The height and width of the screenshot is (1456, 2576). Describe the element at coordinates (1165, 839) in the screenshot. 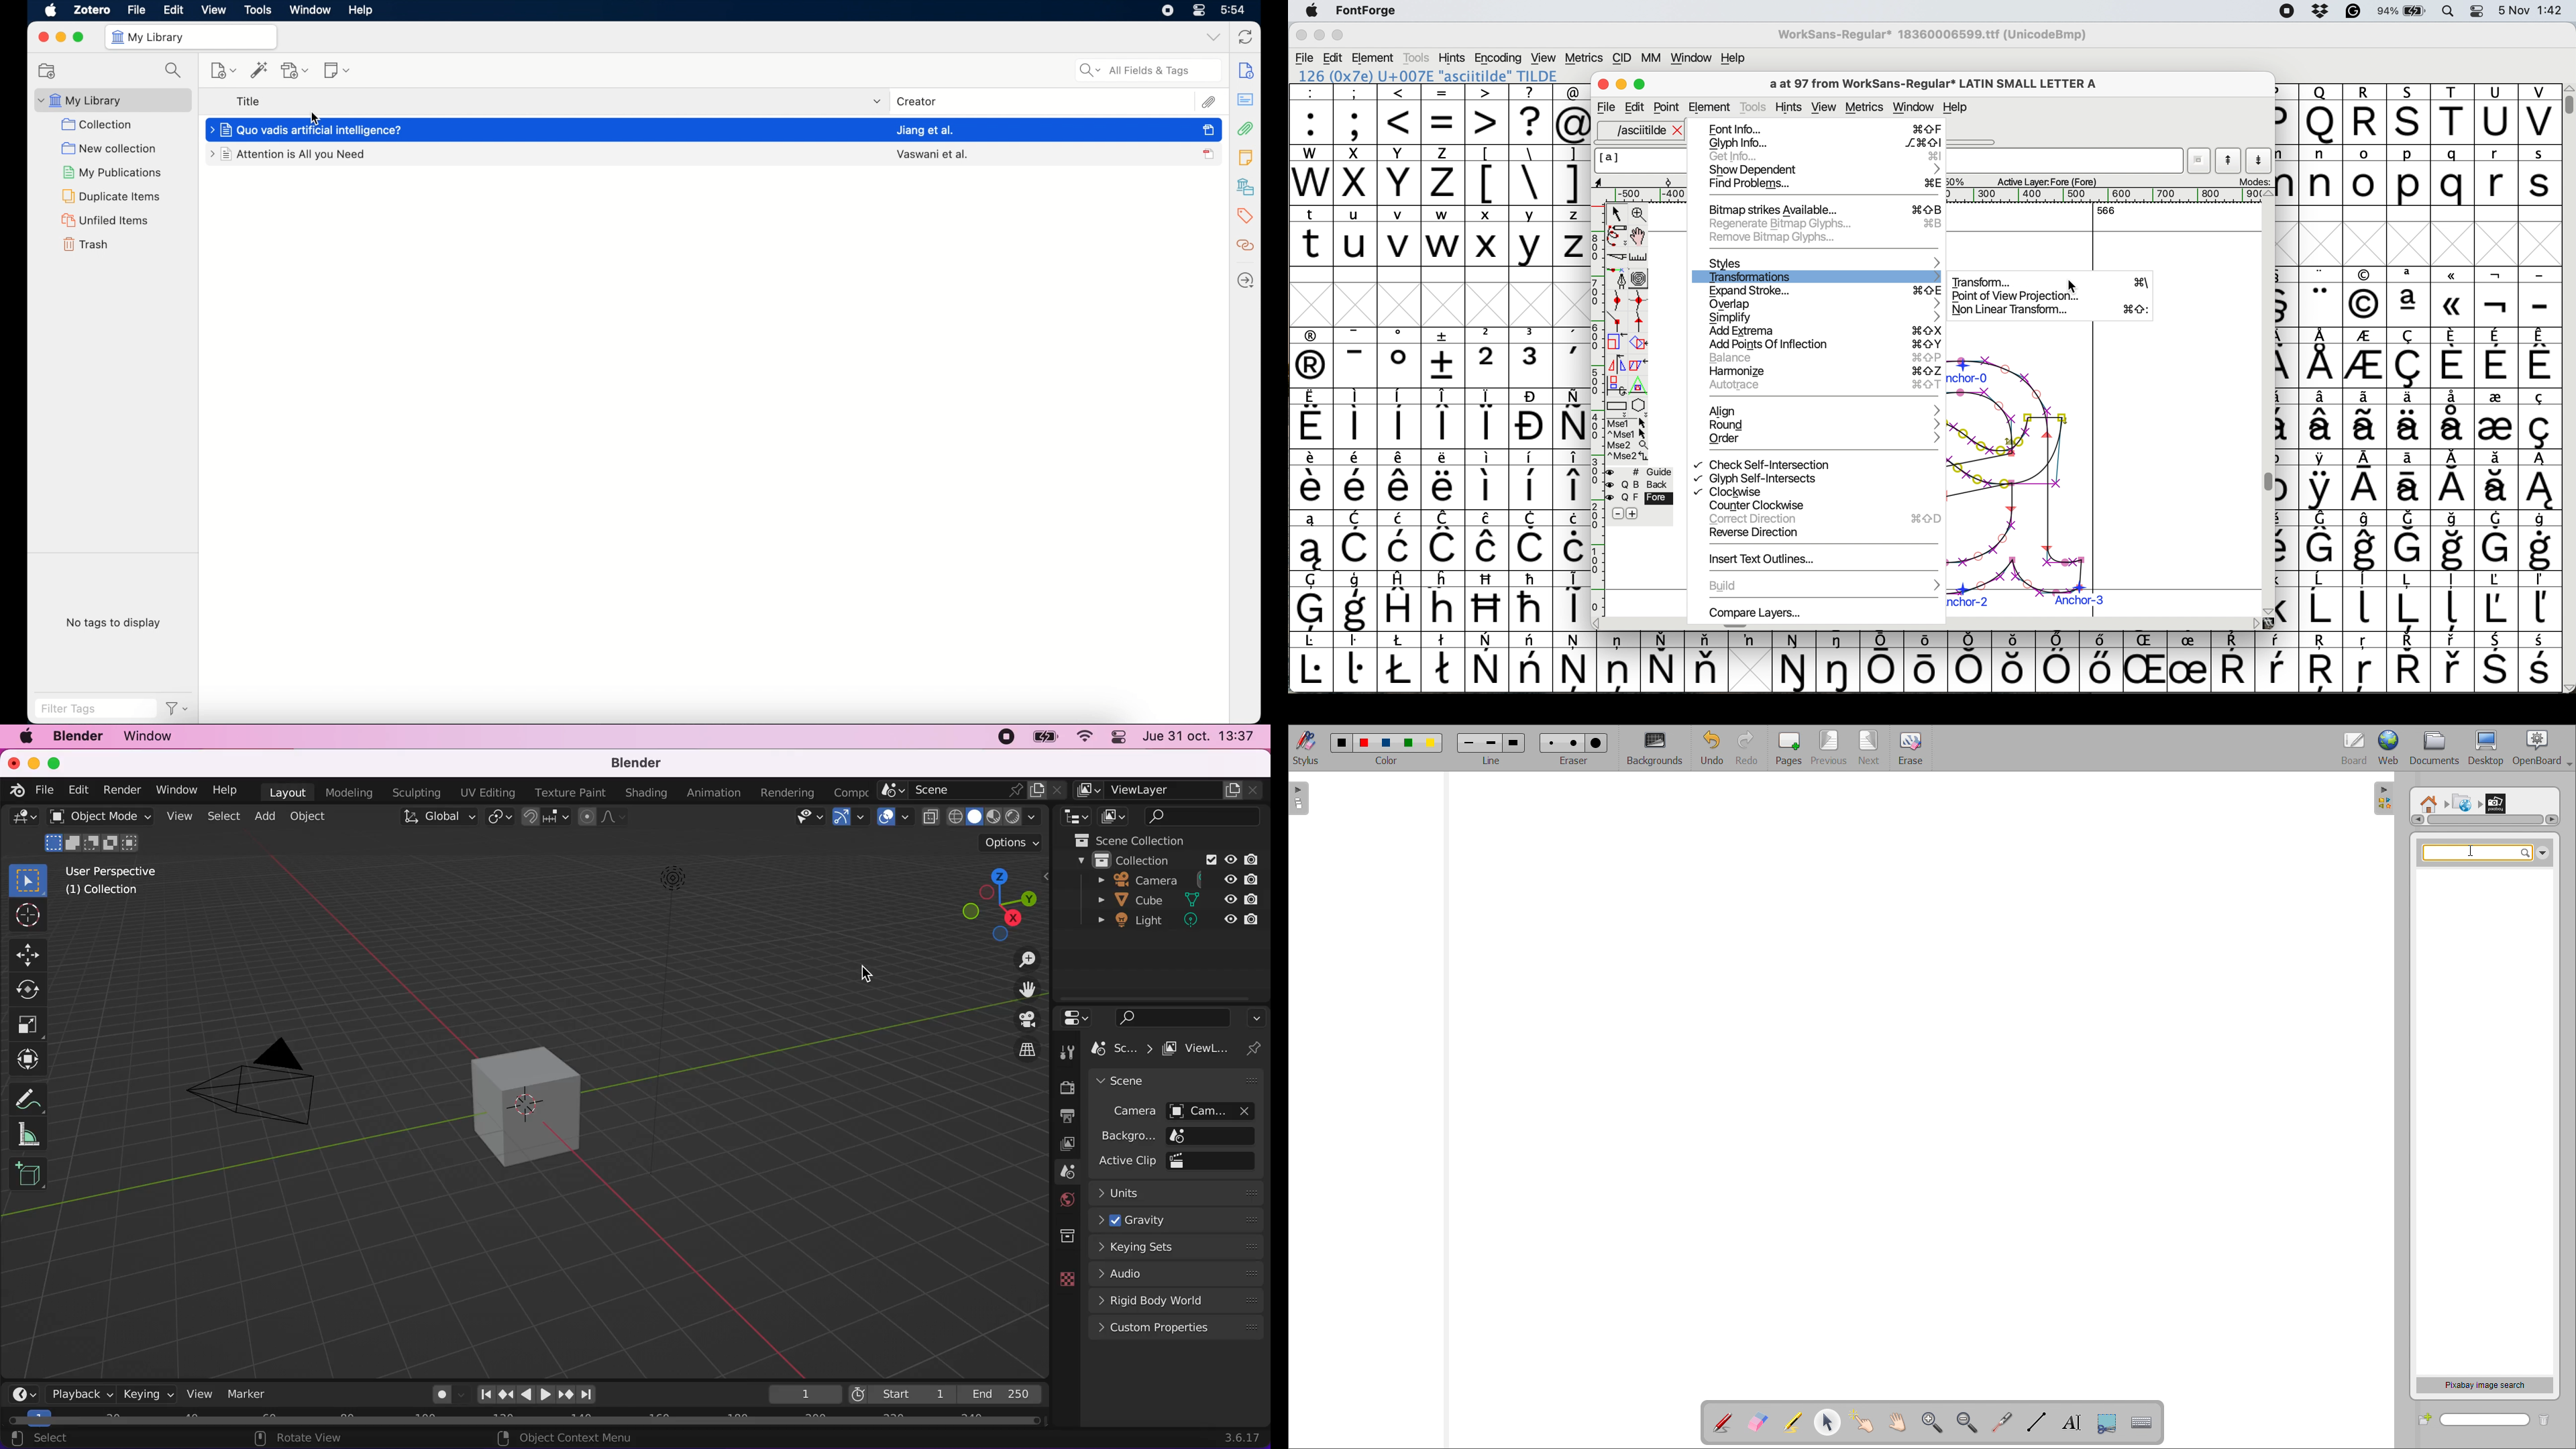

I see `scene collection` at that location.